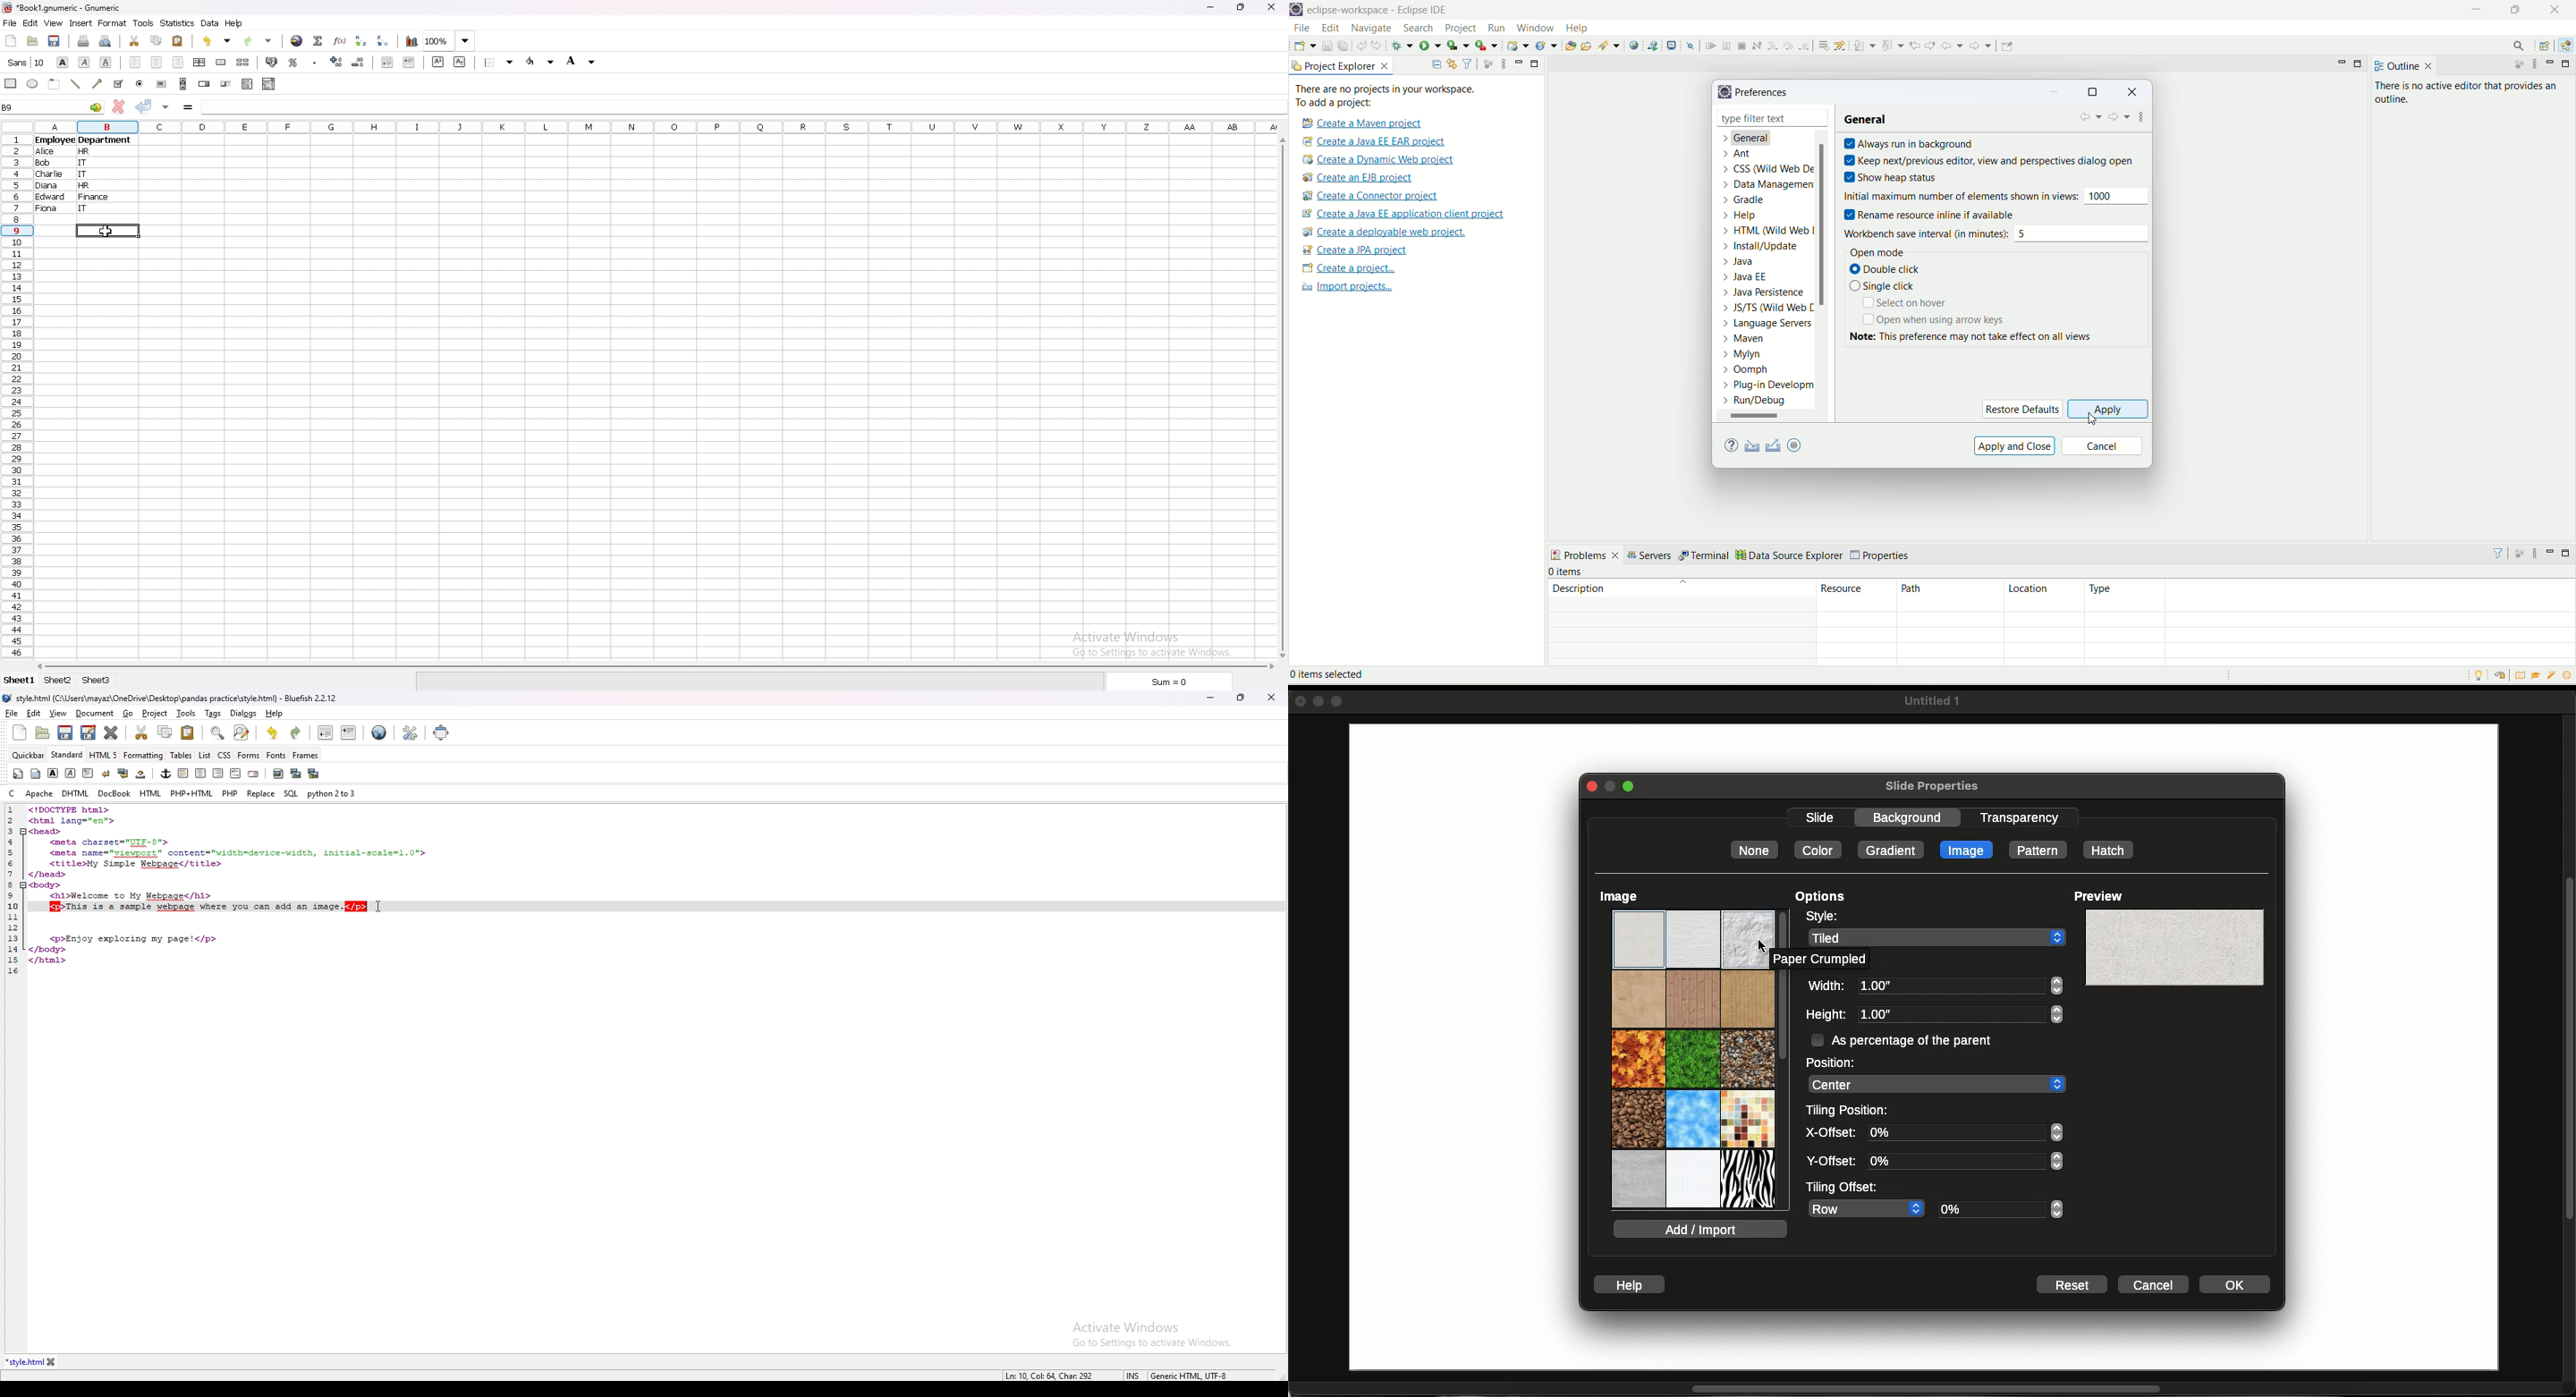  I want to click on undo, so click(216, 42).